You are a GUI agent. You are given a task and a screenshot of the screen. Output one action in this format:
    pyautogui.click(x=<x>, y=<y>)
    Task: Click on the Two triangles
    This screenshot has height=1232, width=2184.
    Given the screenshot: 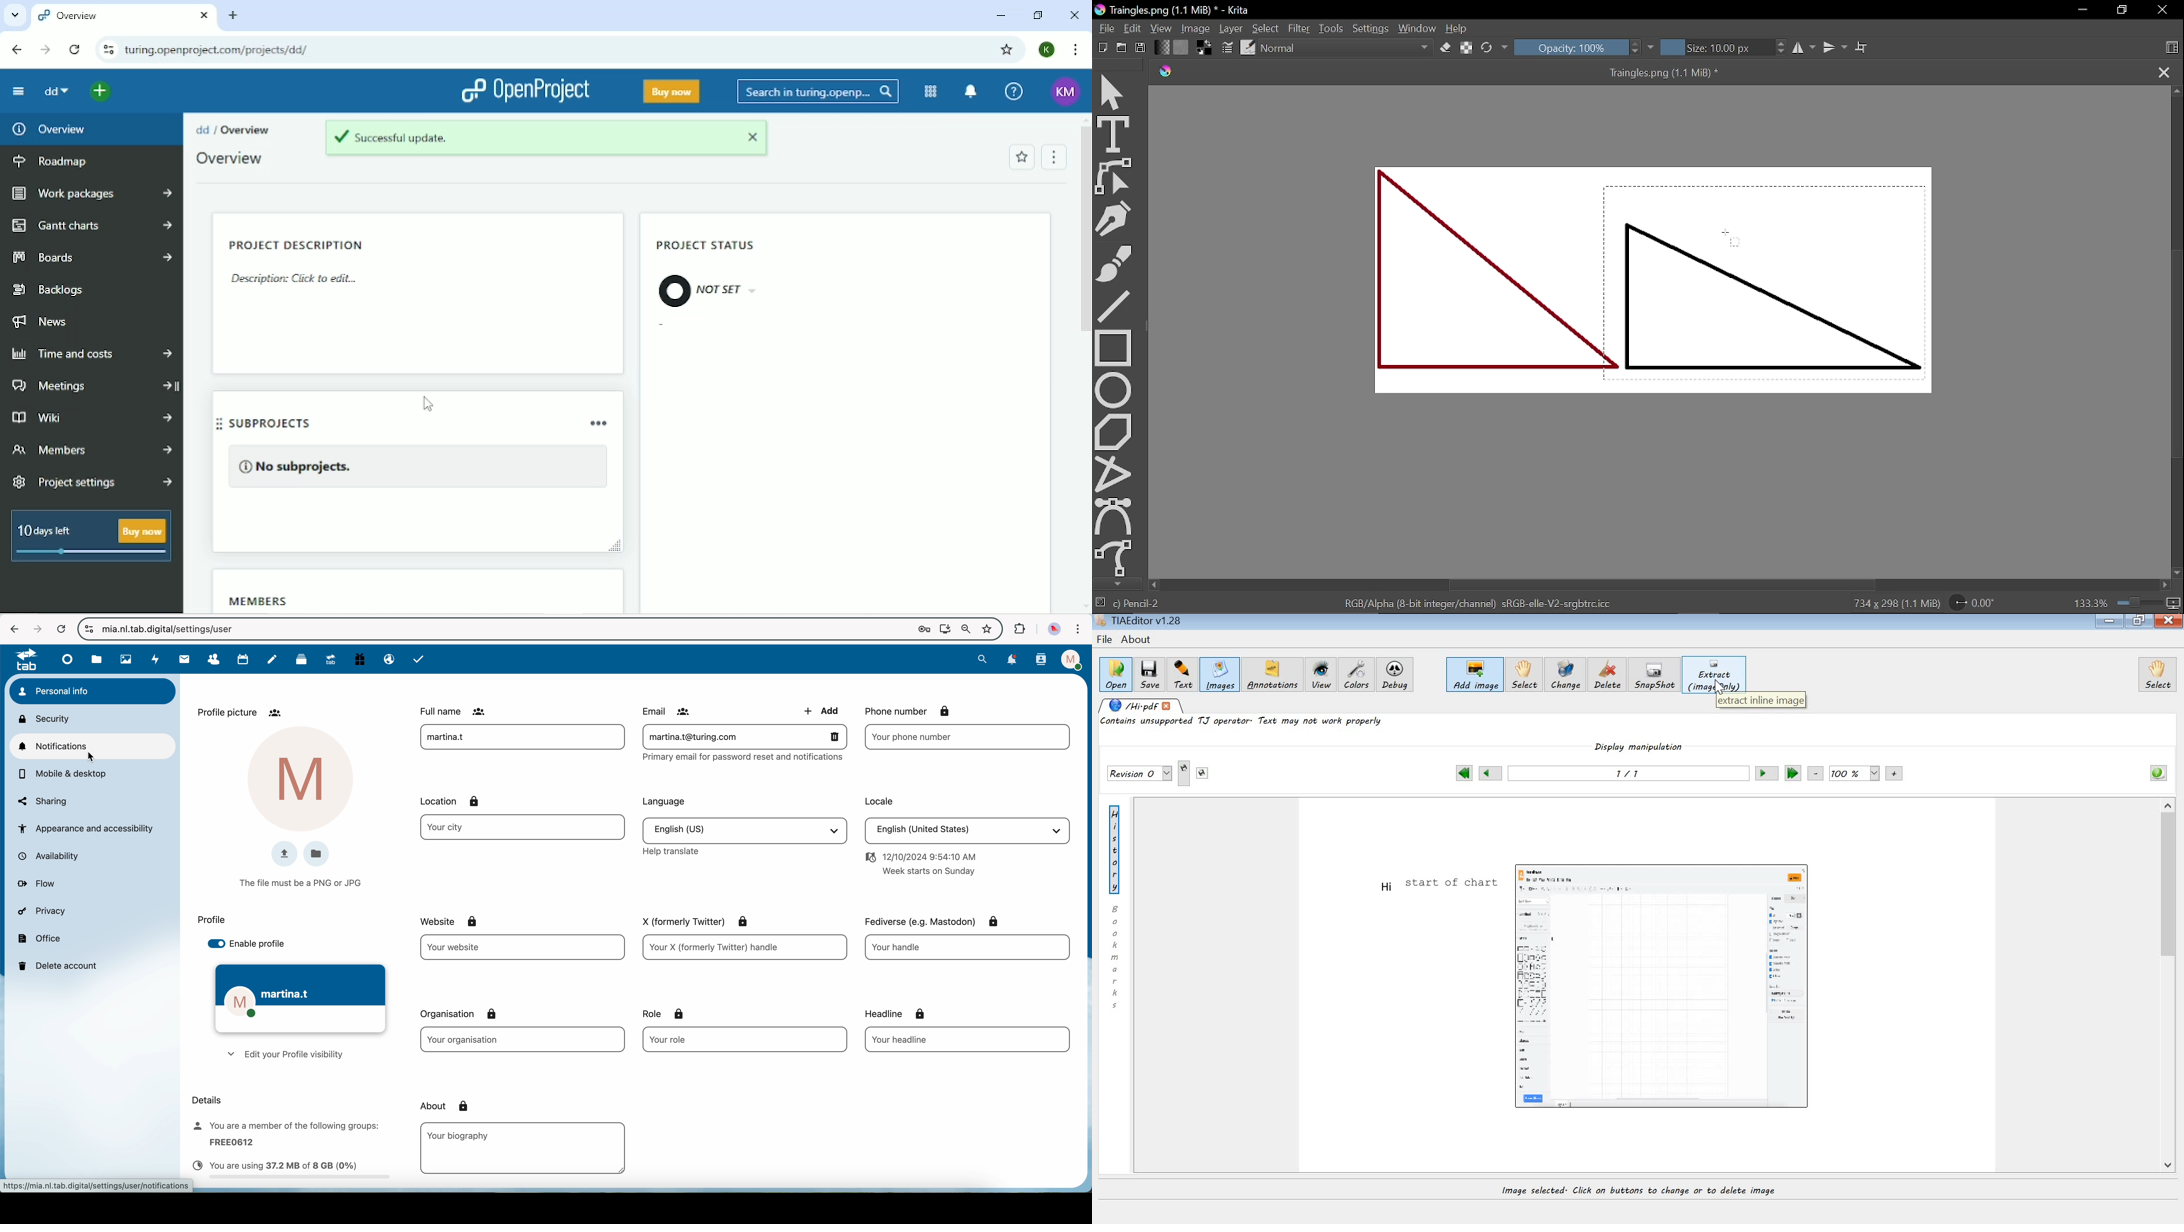 What is the action you would take?
    pyautogui.click(x=1665, y=287)
    